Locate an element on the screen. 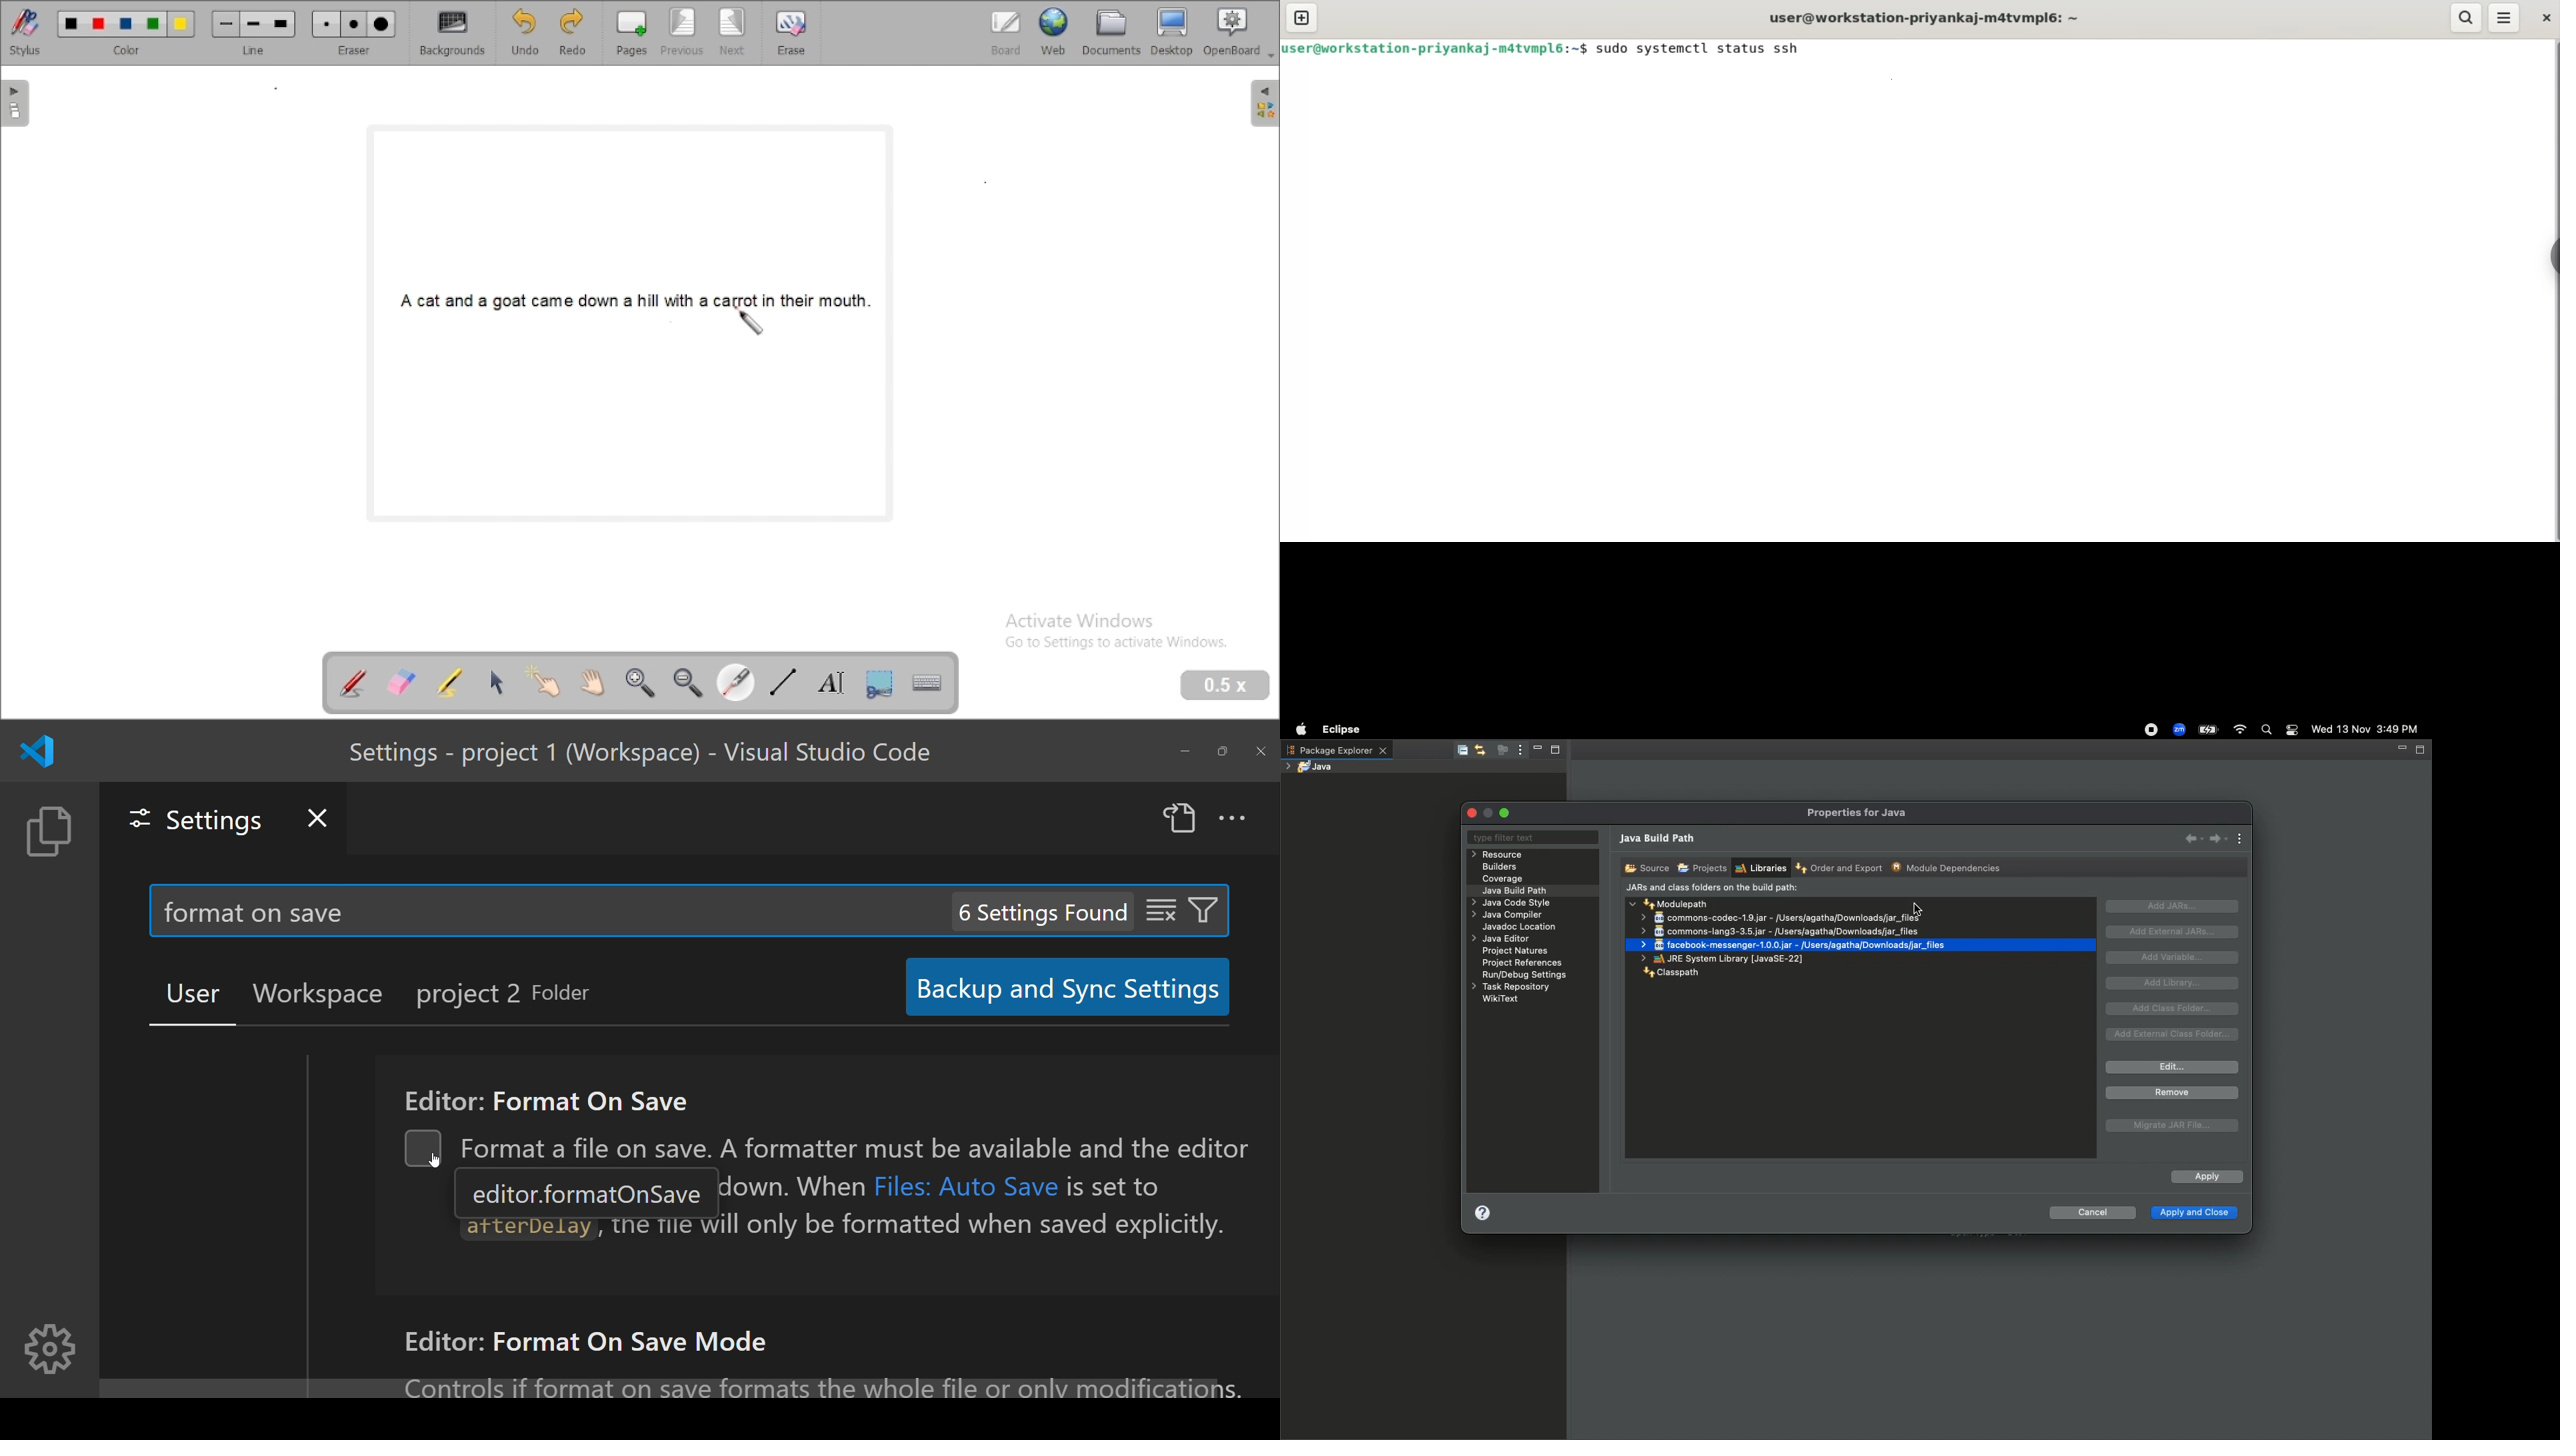 The image size is (2576, 1456). RuryDebug is located at coordinates (1525, 977).